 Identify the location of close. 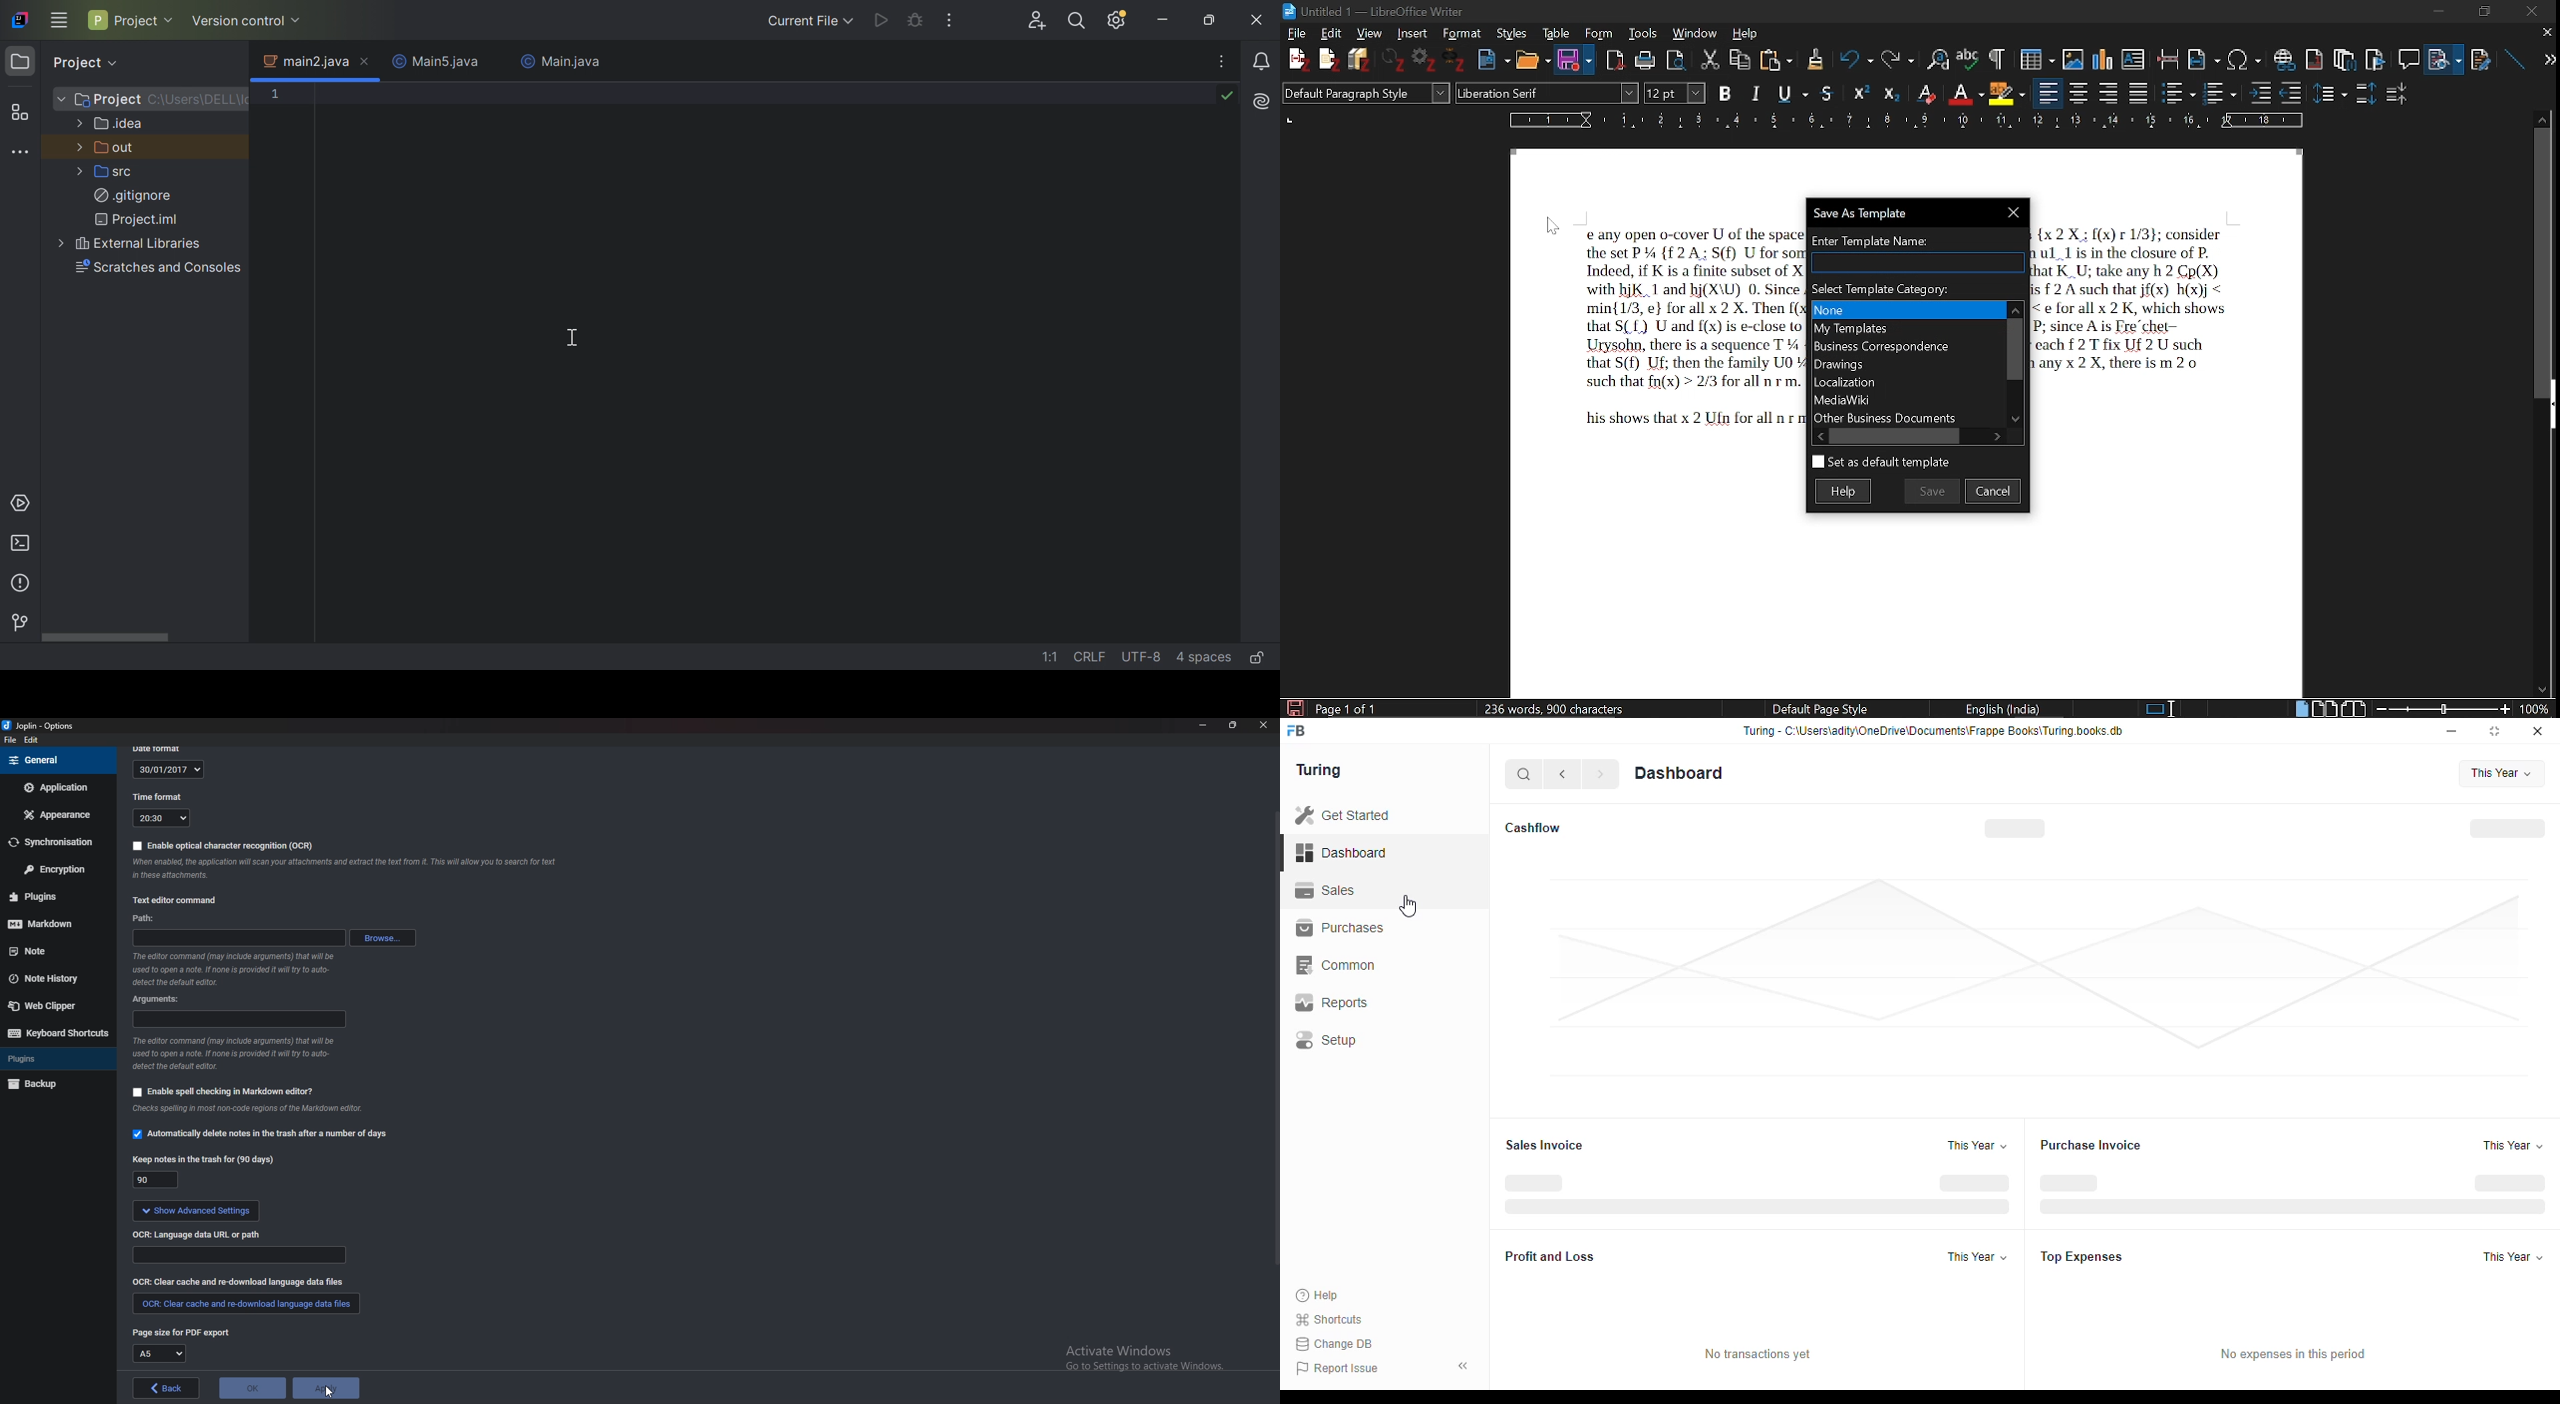
(2540, 731).